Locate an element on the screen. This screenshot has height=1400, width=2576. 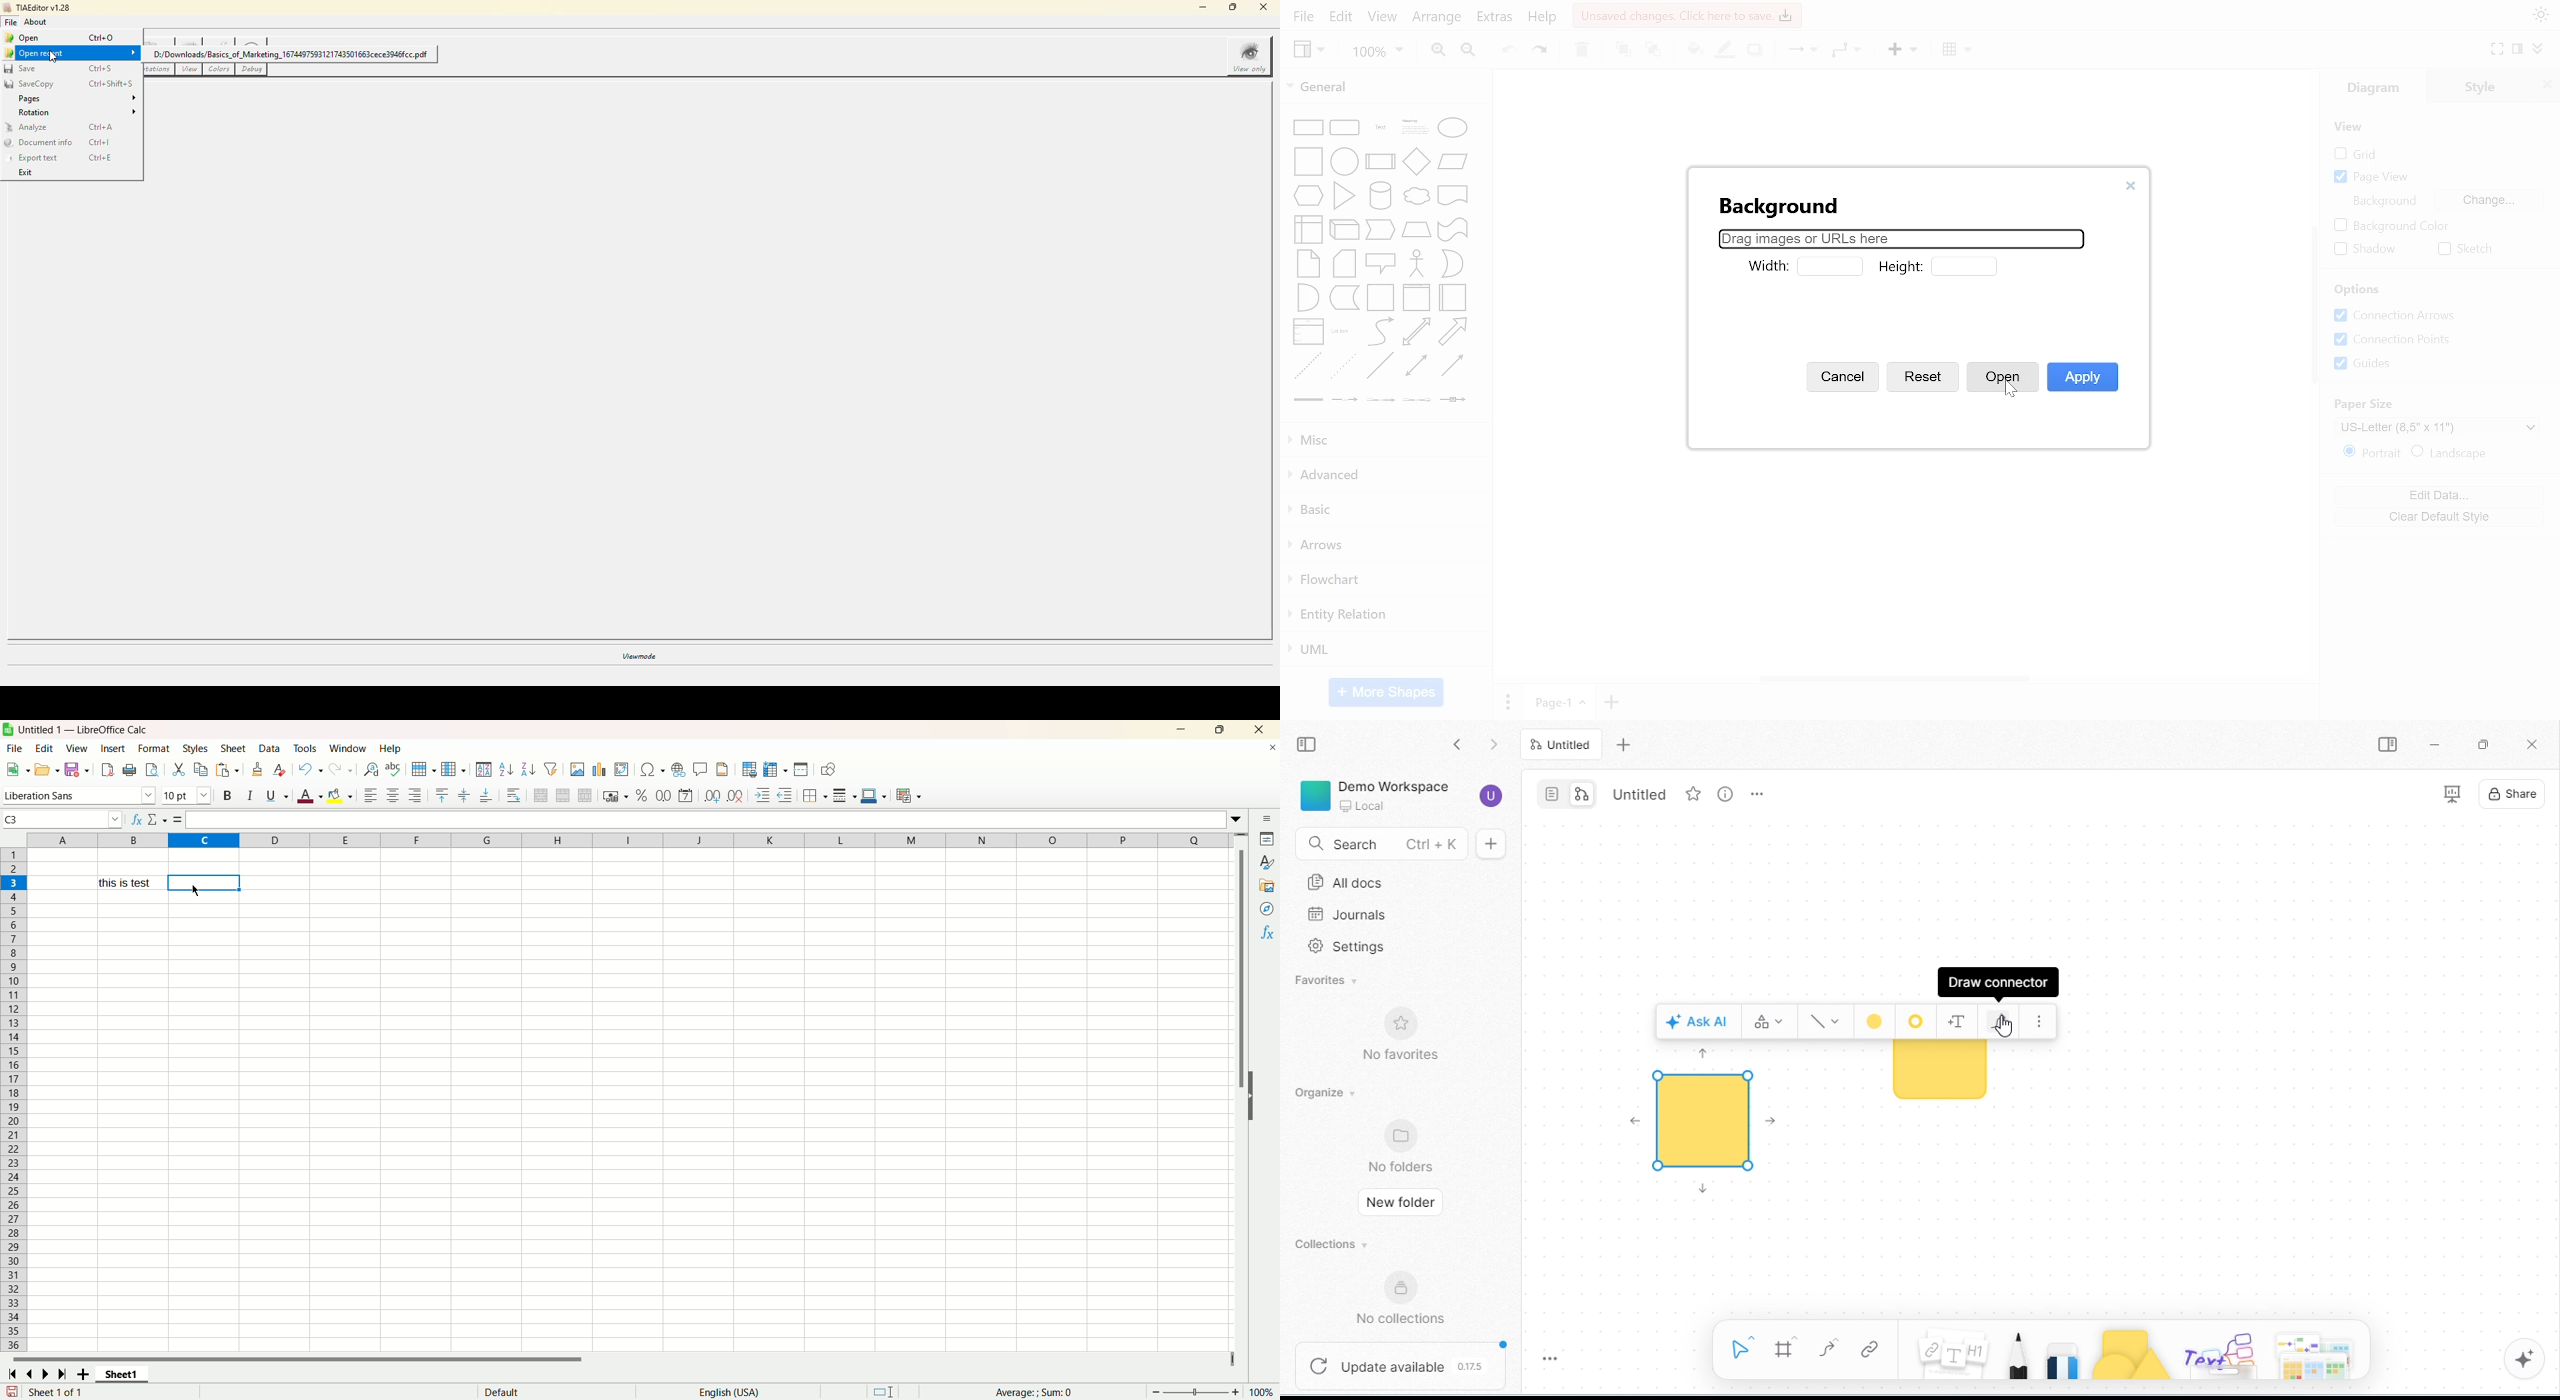
sheet number is located at coordinates (75, 1392).